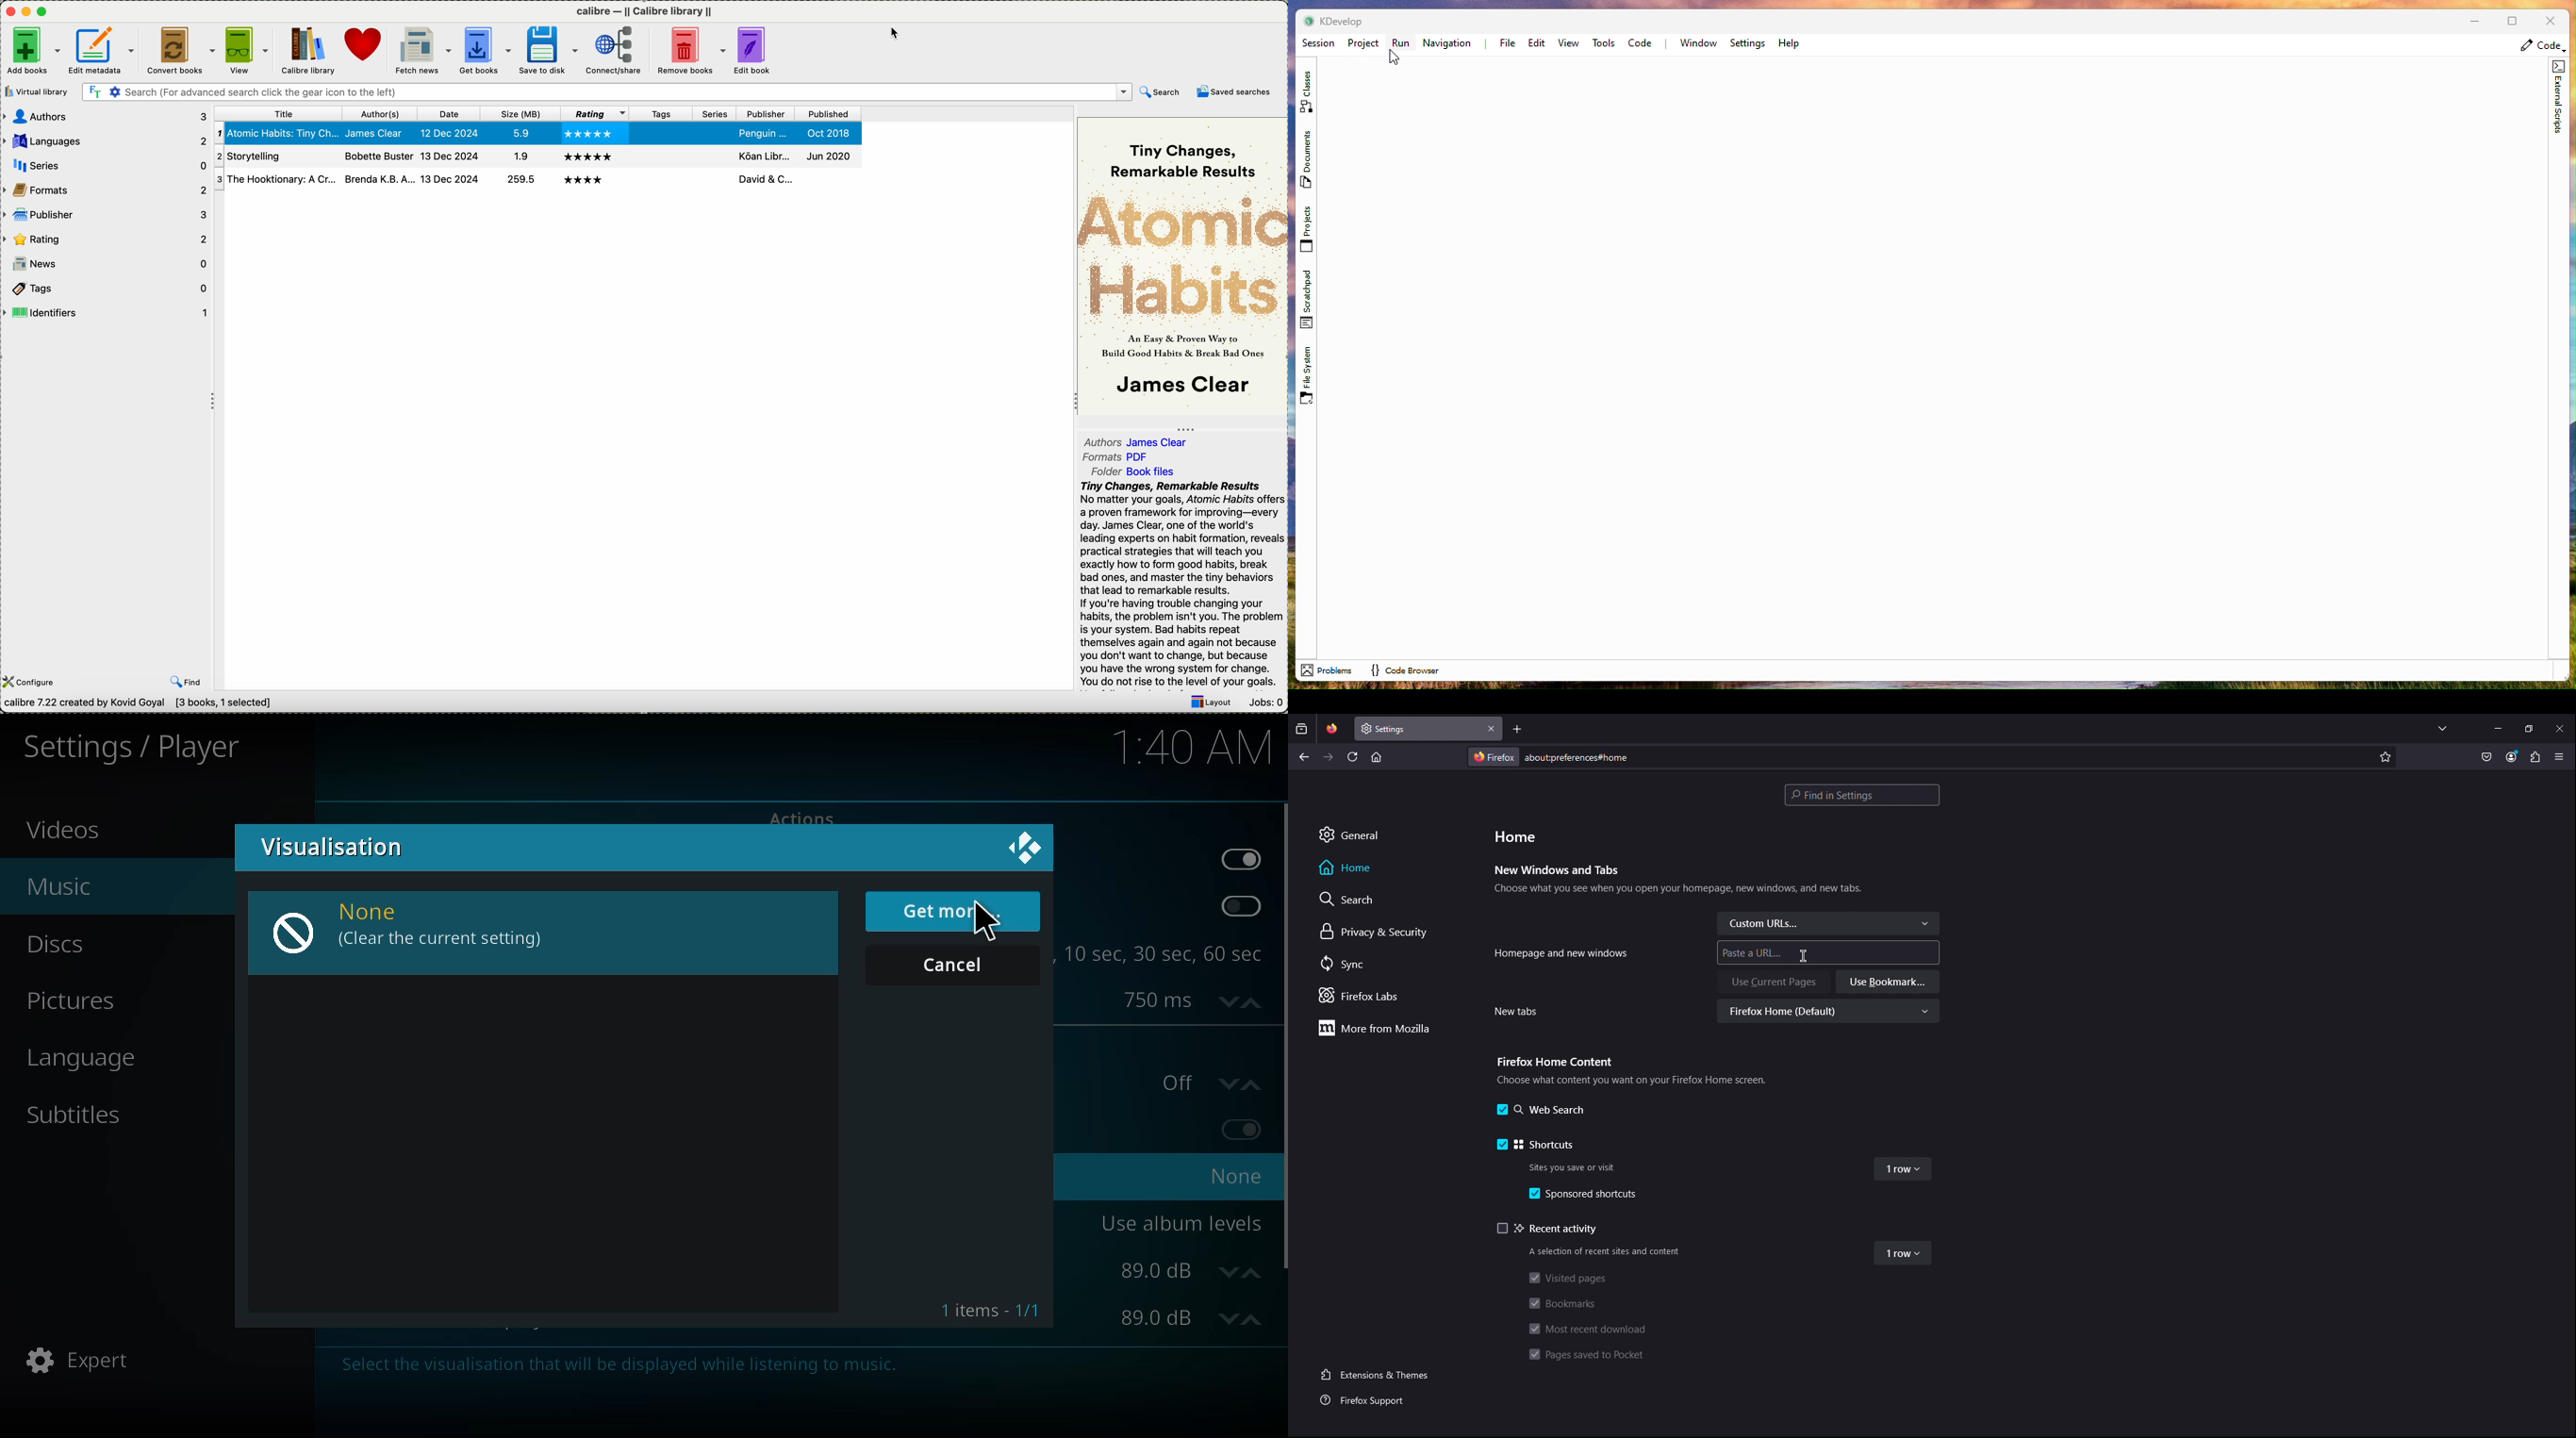  Describe the element at coordinates (660, 113) in the screenshot. I see `tags` at that location.